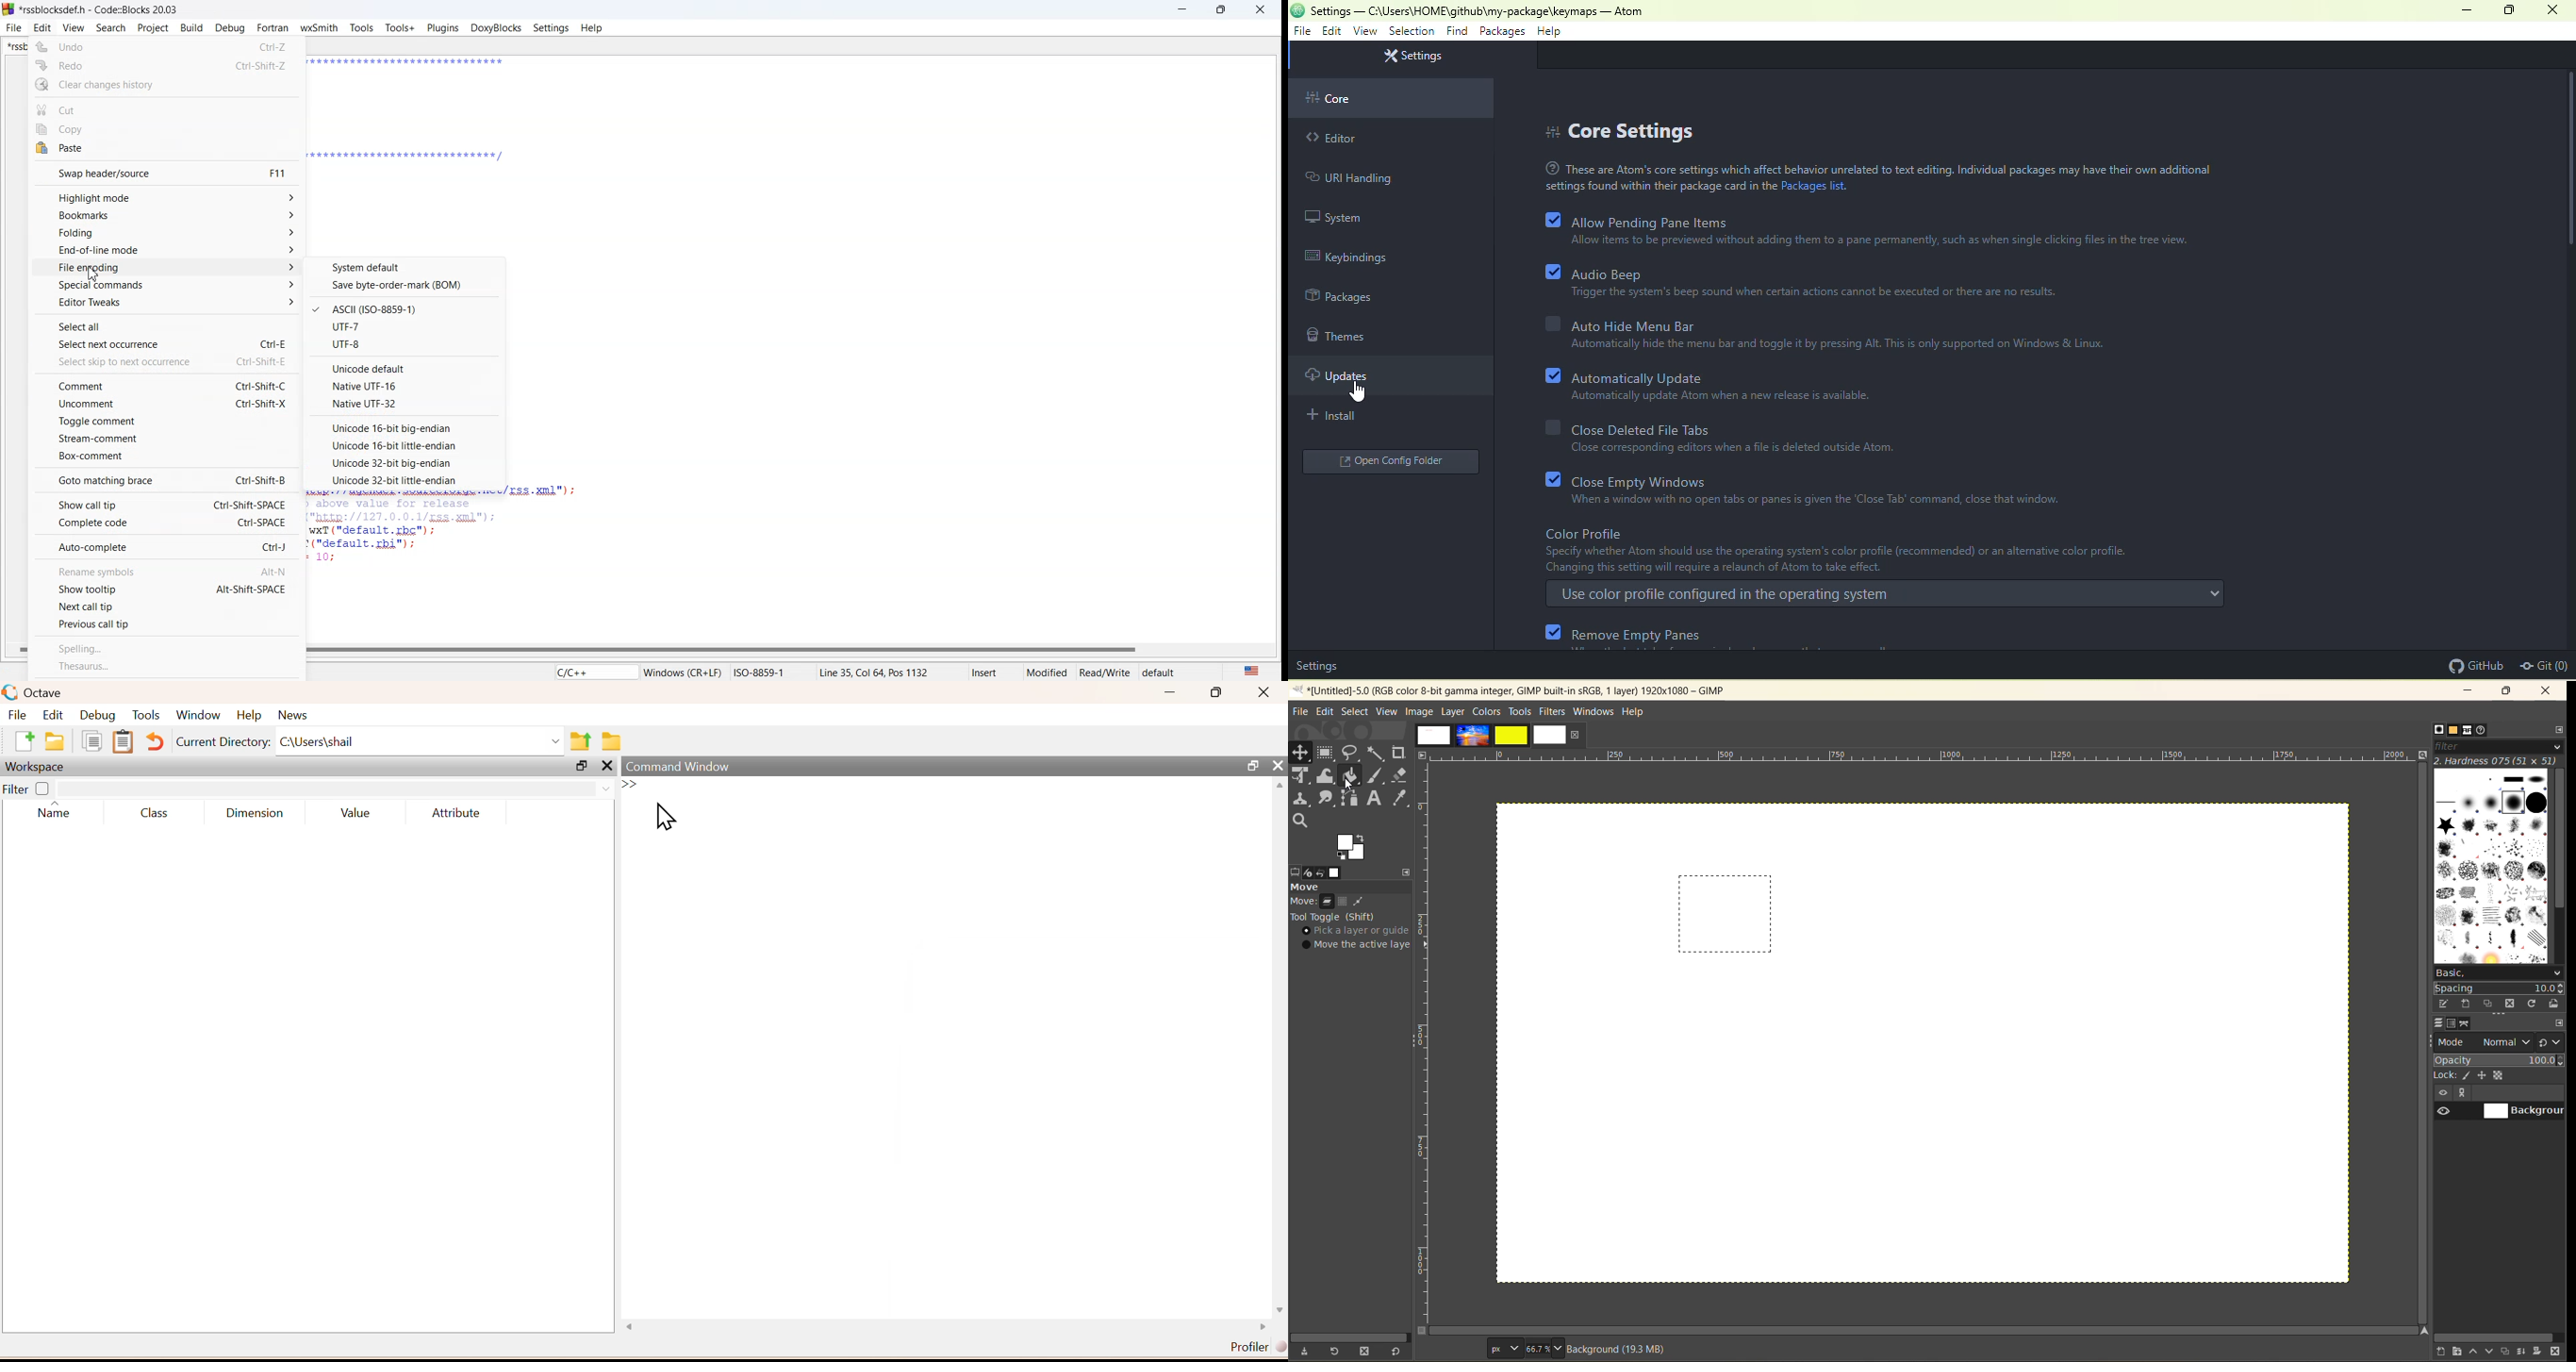  Describe the element at coordinates (443, 29) in the screenshot. I see `Plugins` at that location.